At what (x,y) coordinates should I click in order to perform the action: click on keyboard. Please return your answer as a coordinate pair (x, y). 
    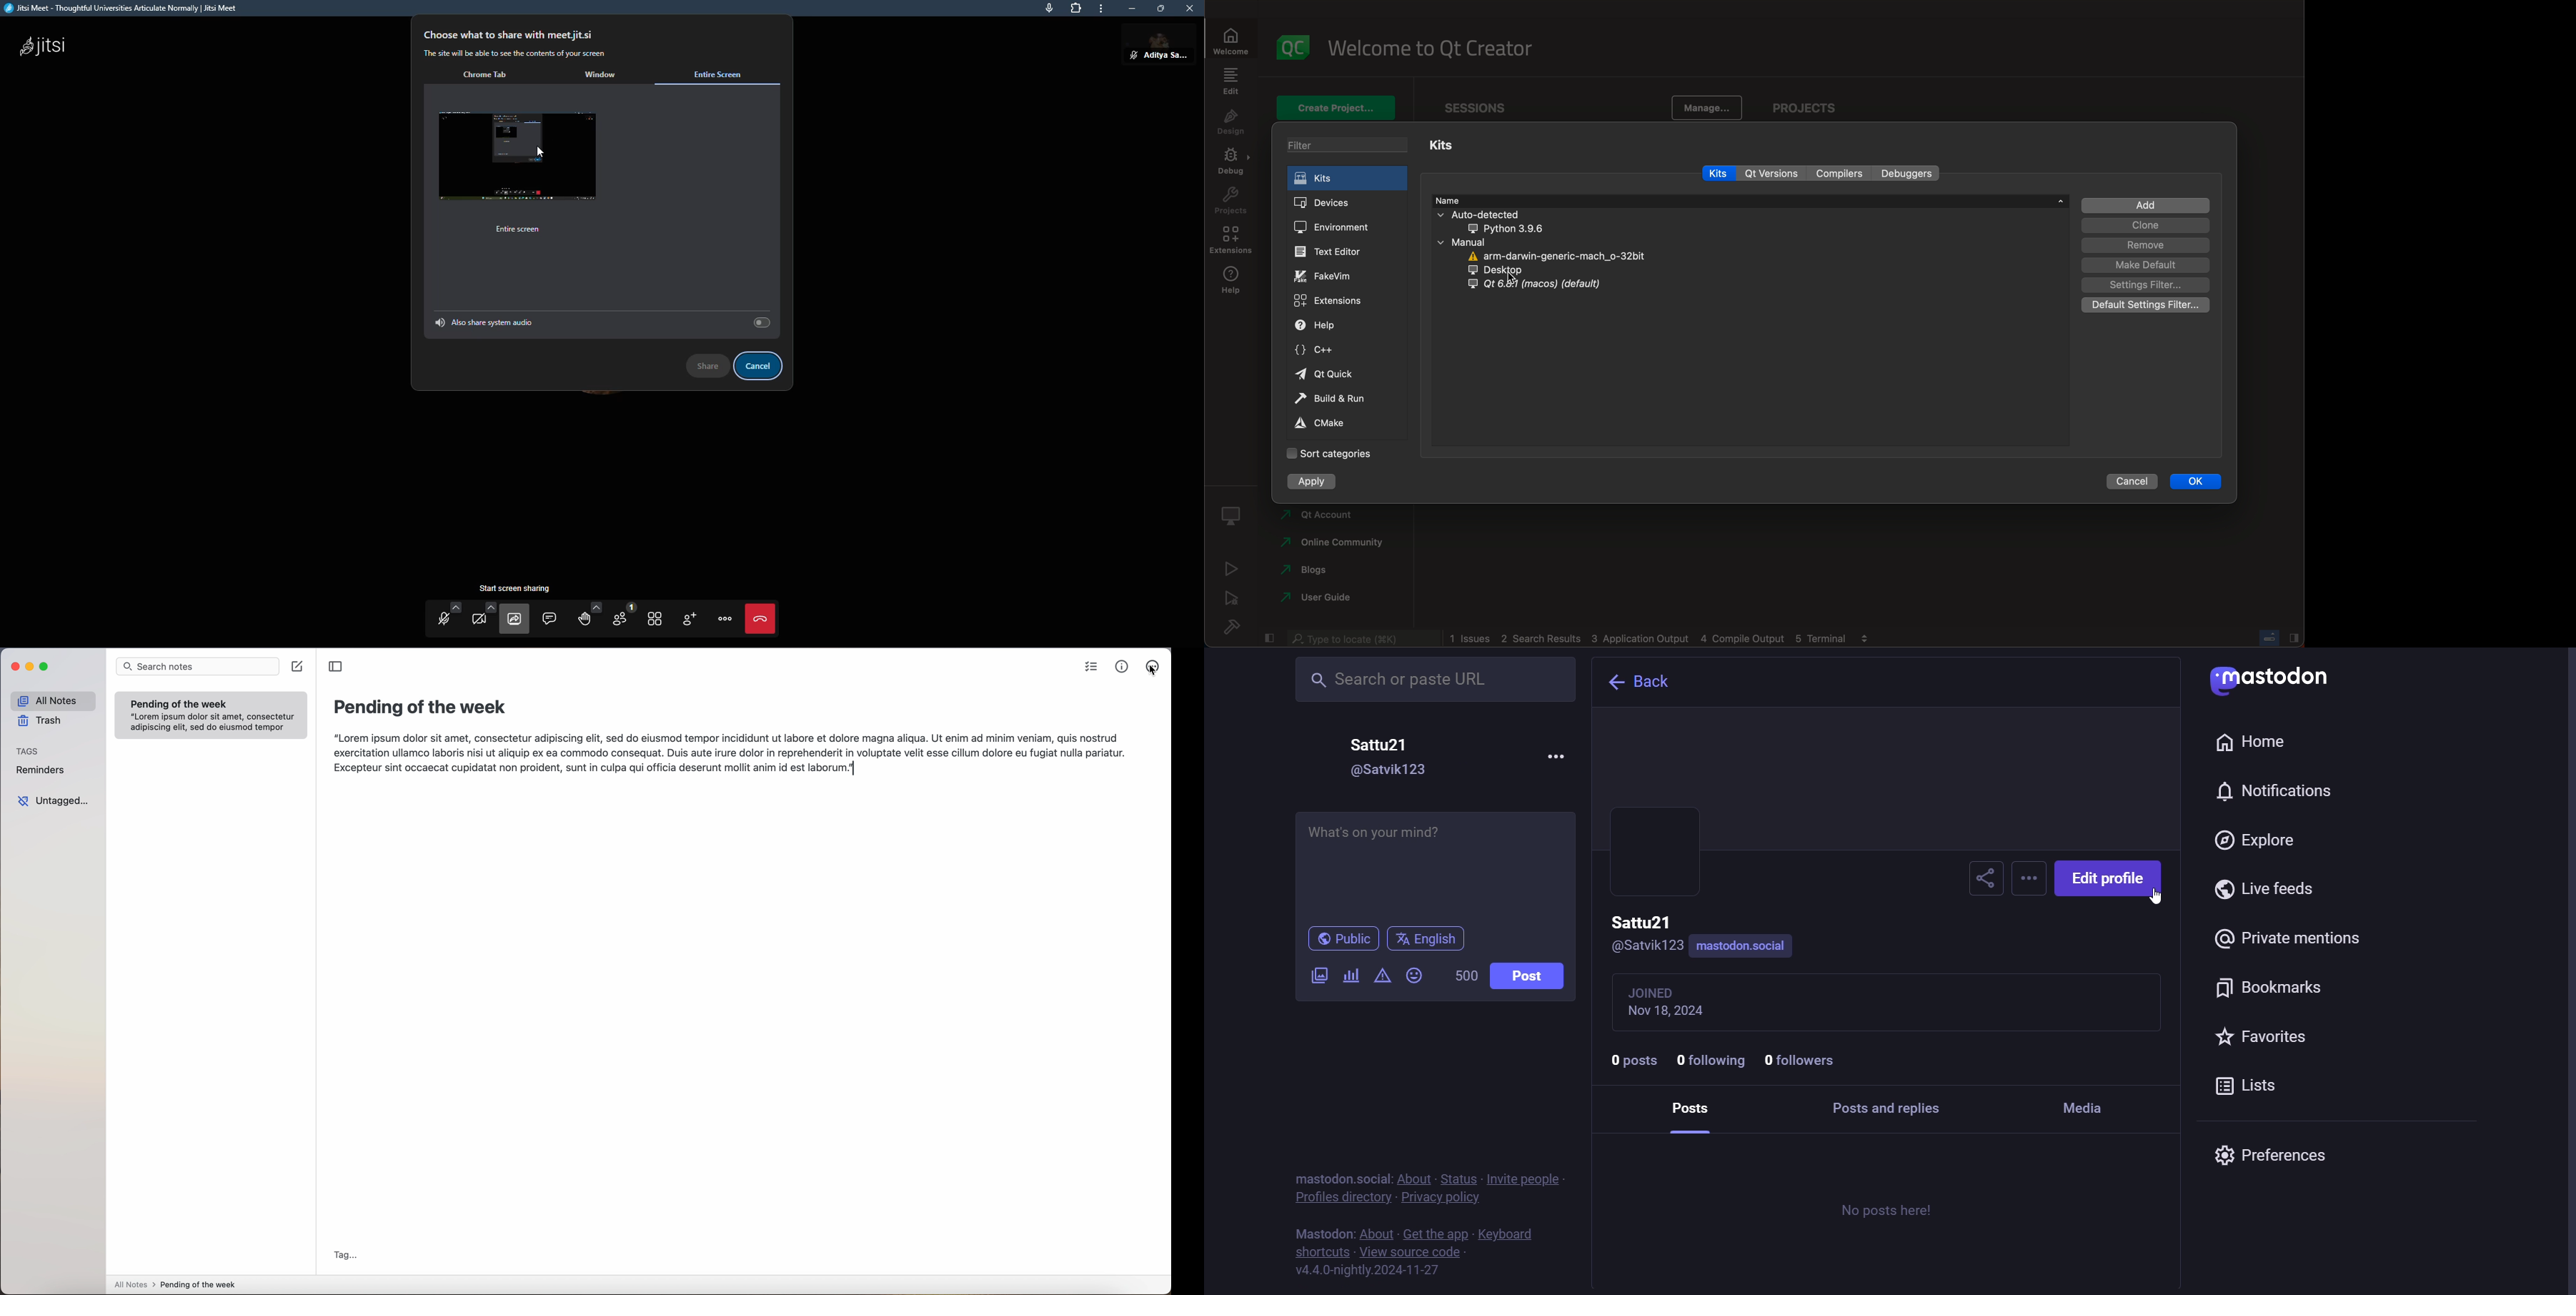
    Looking at the image, I should click on (1510, 1234).